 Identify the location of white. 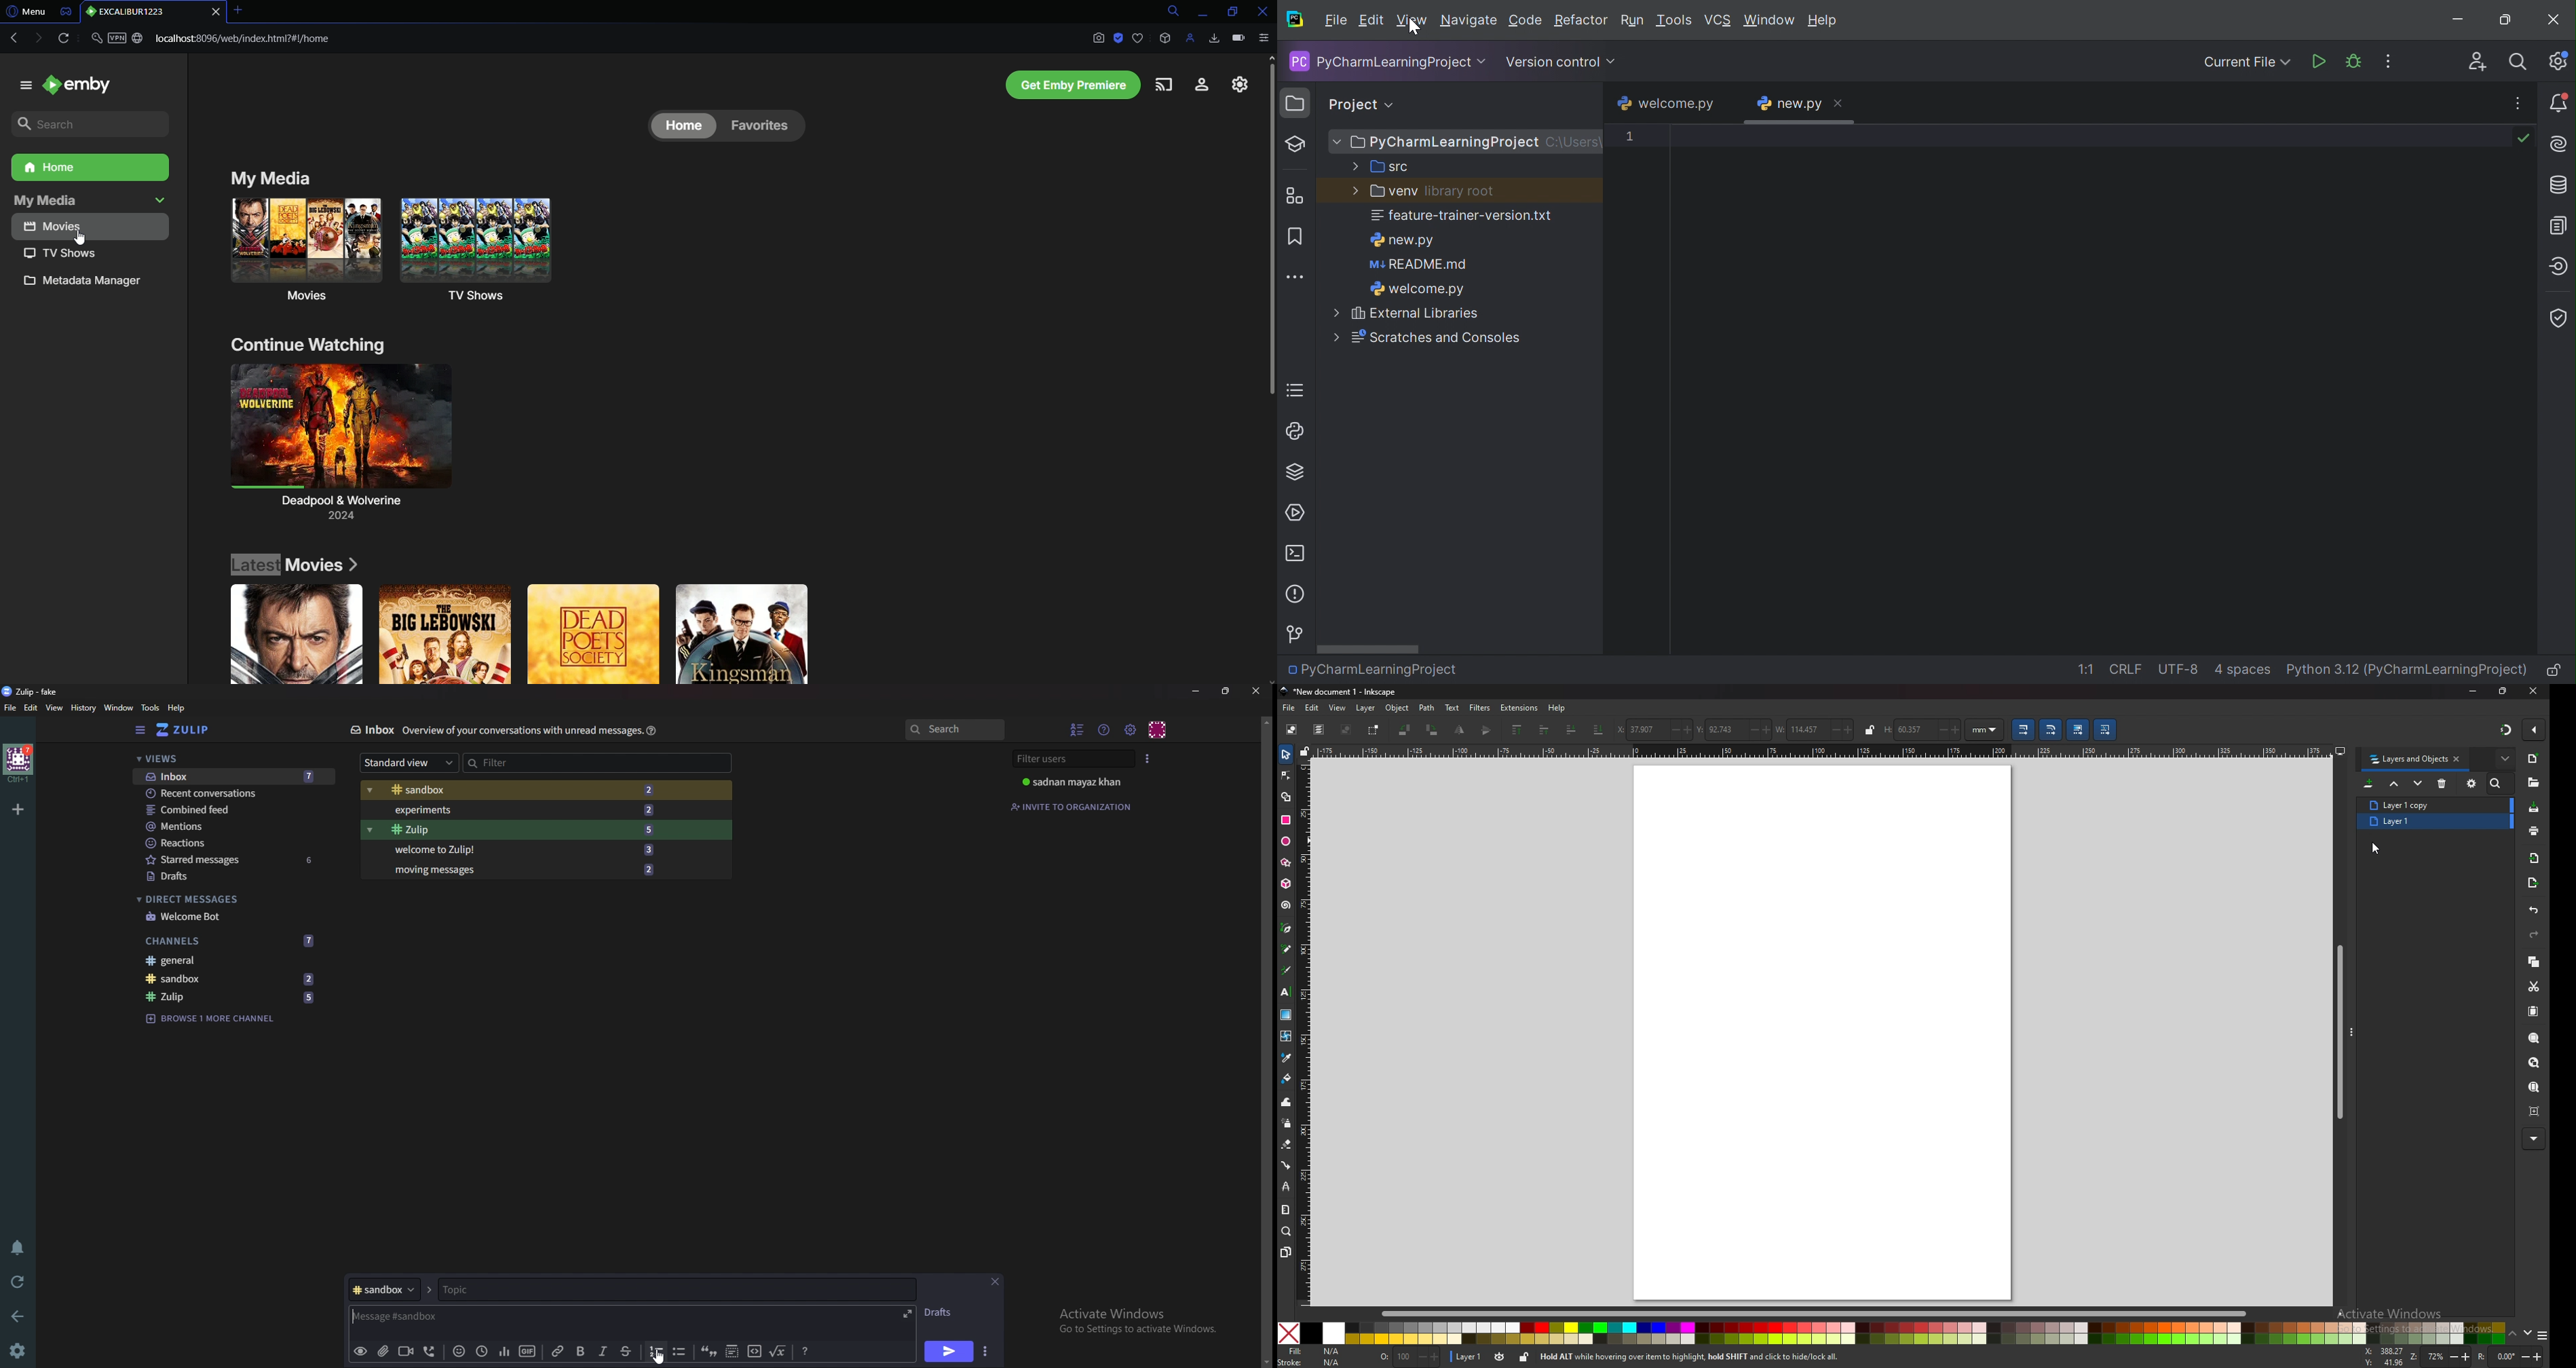
(1334, 1334).